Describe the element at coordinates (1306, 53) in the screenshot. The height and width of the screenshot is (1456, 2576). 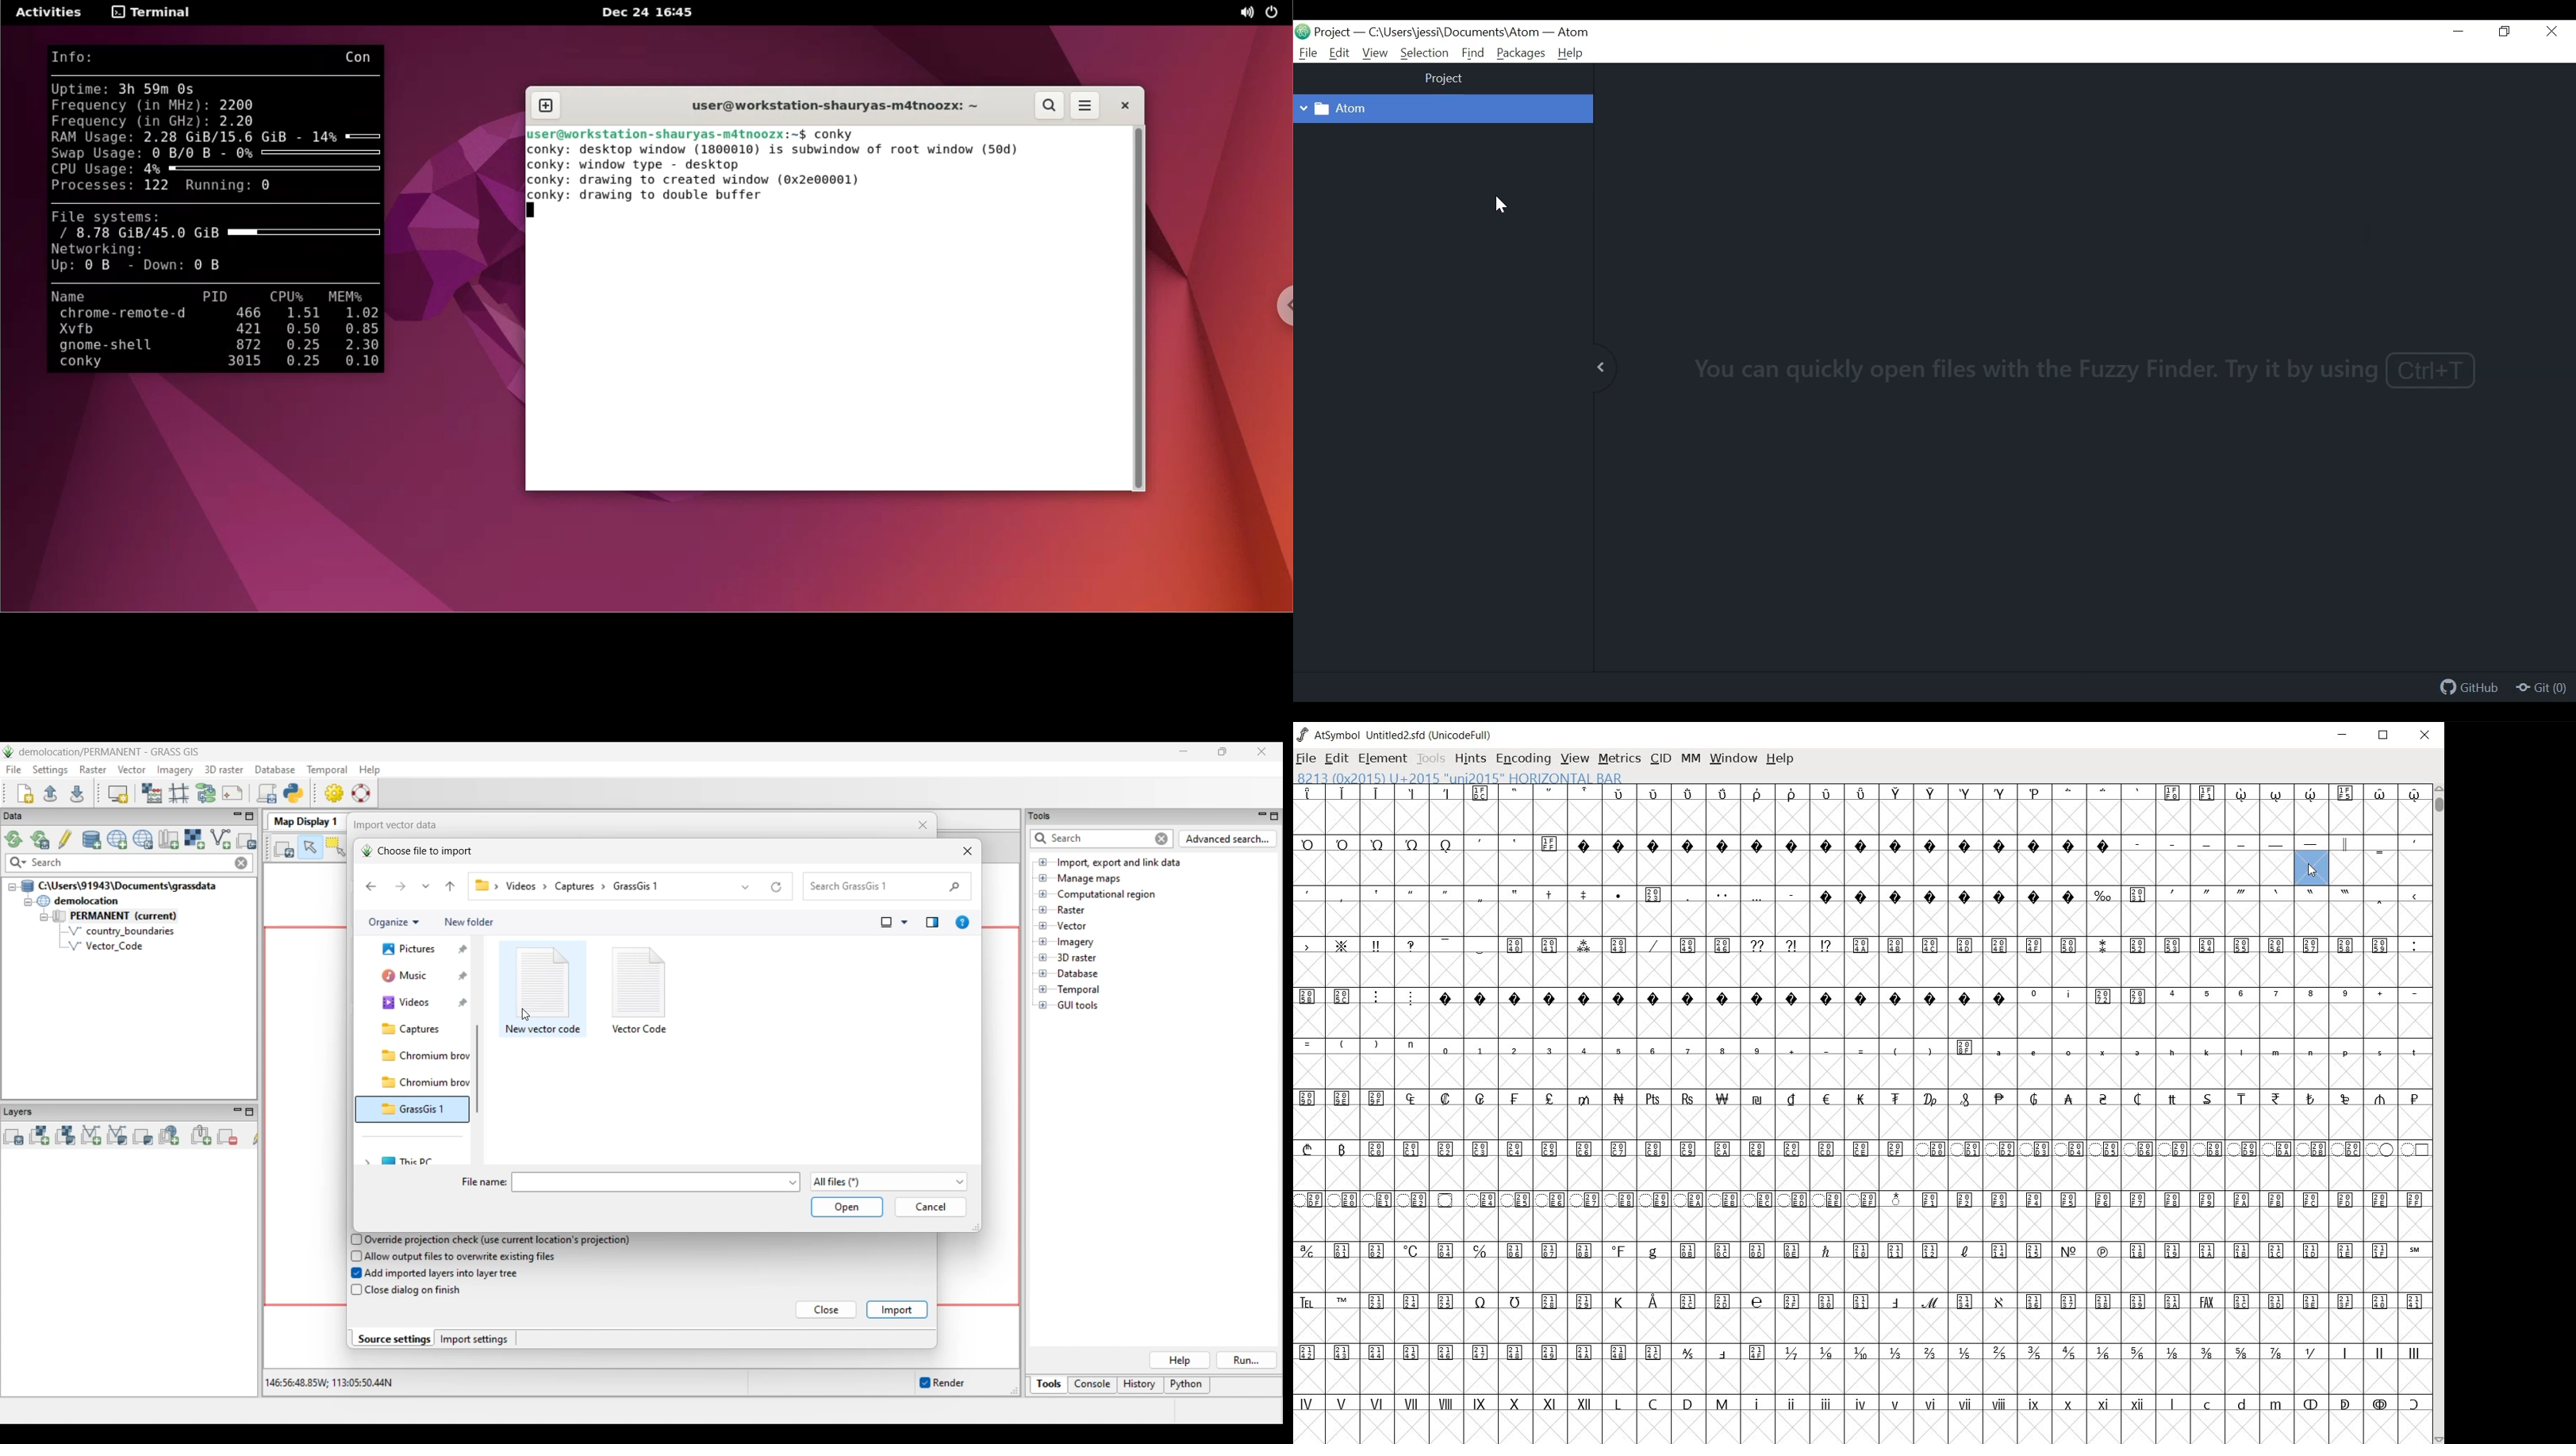
I see `File` at that location.